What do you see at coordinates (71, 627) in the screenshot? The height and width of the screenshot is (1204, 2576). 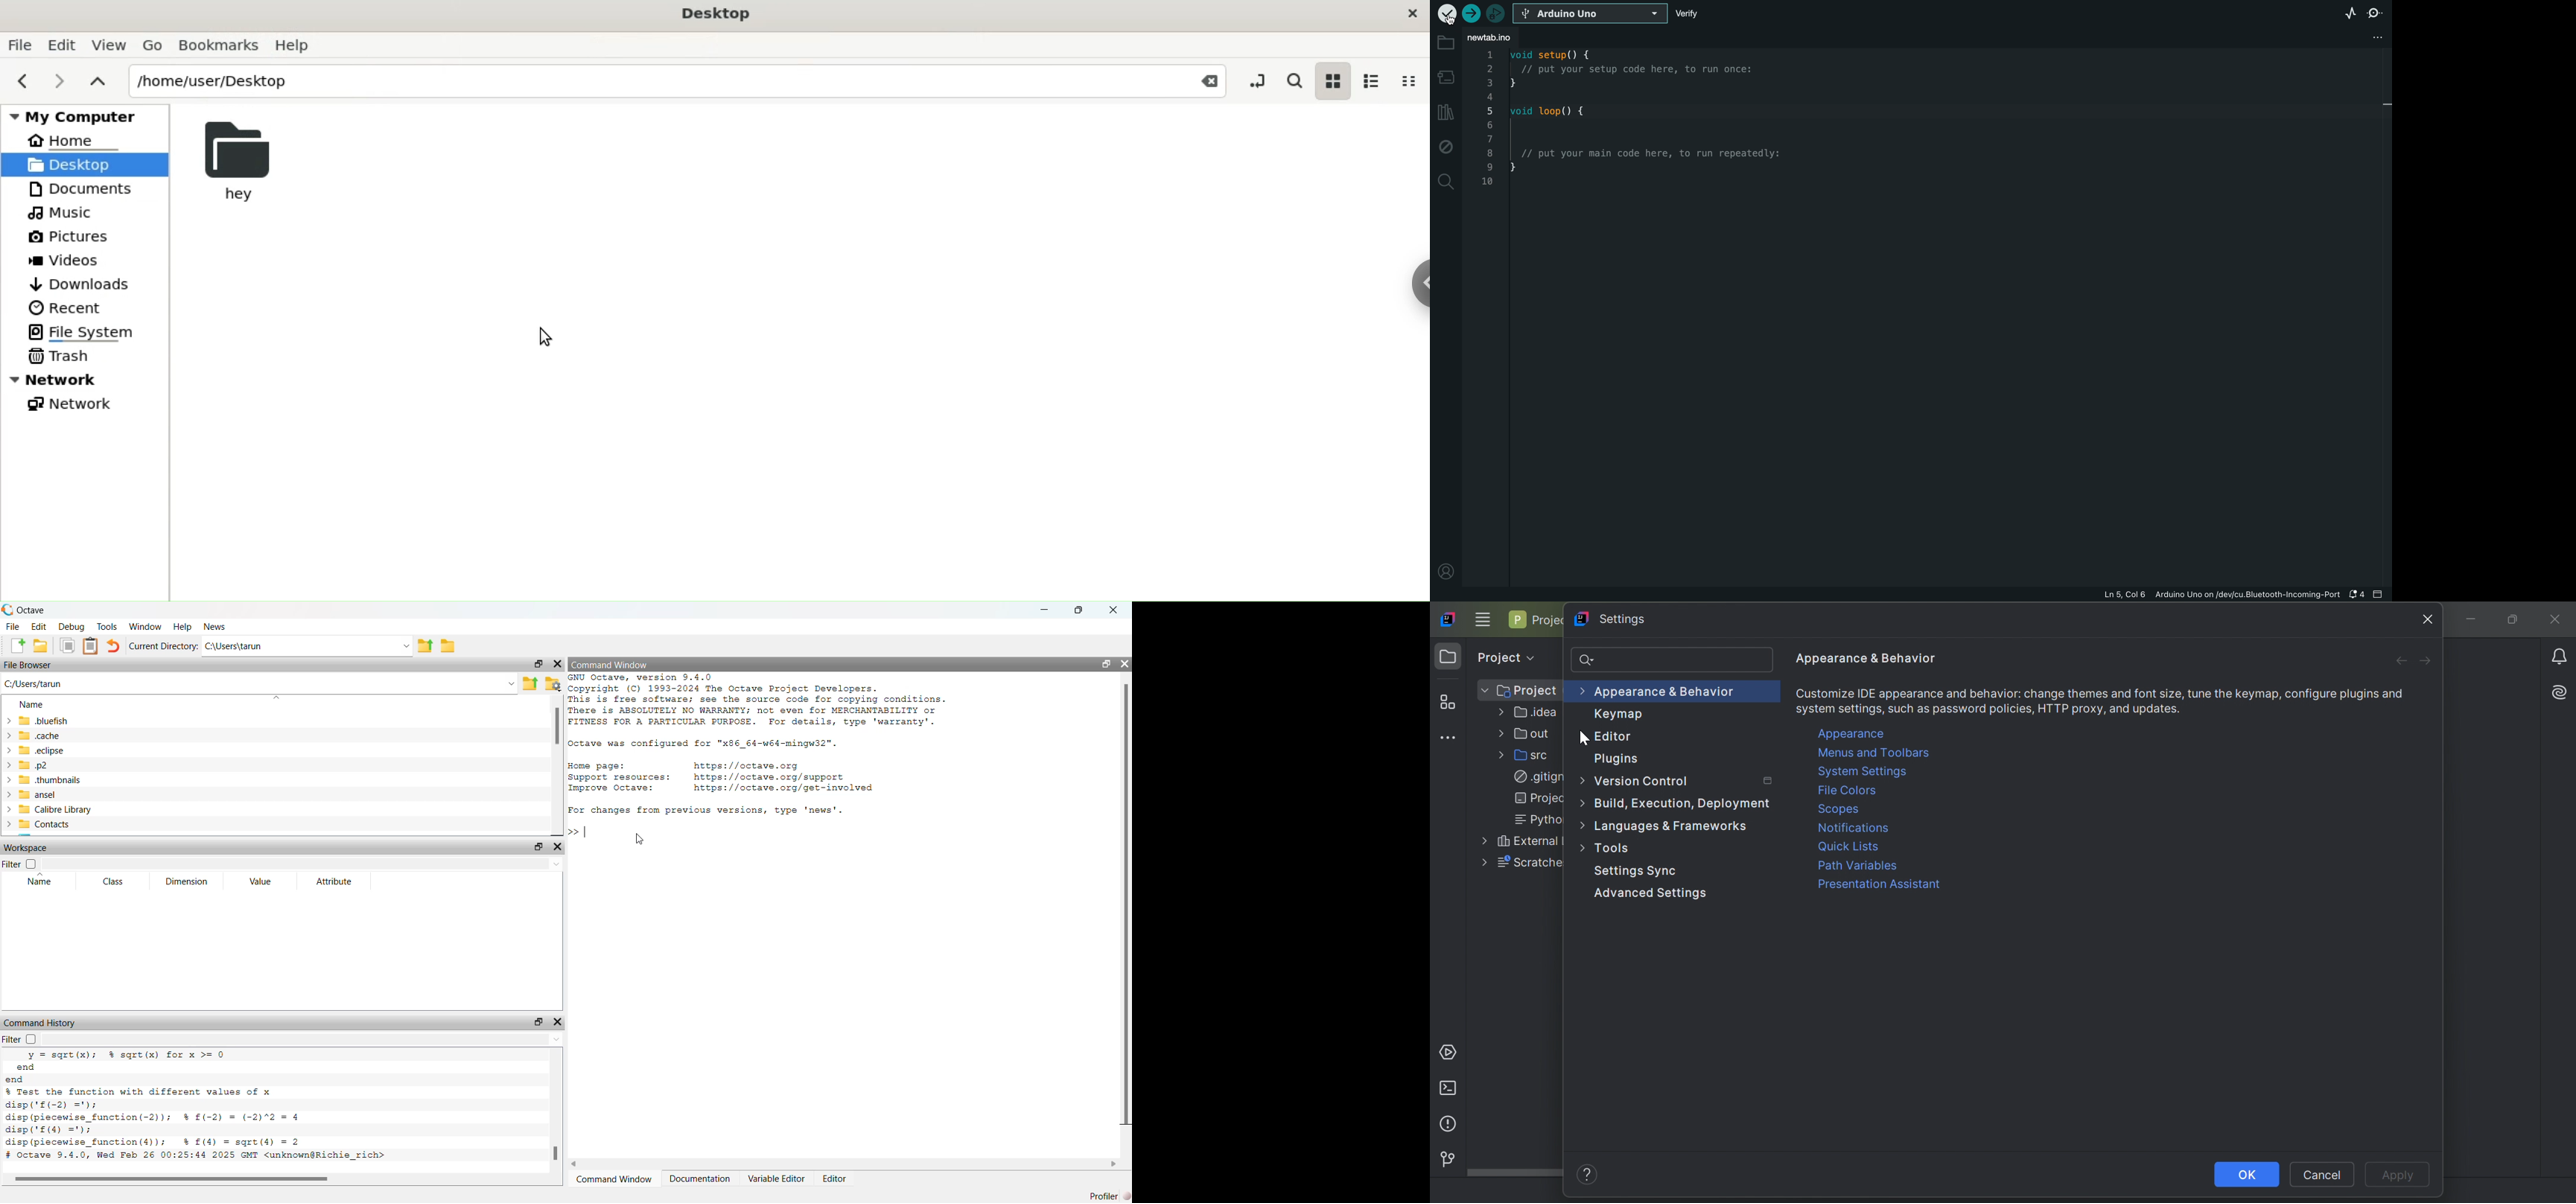 I see `Debug` at bounding box center [71, 627].